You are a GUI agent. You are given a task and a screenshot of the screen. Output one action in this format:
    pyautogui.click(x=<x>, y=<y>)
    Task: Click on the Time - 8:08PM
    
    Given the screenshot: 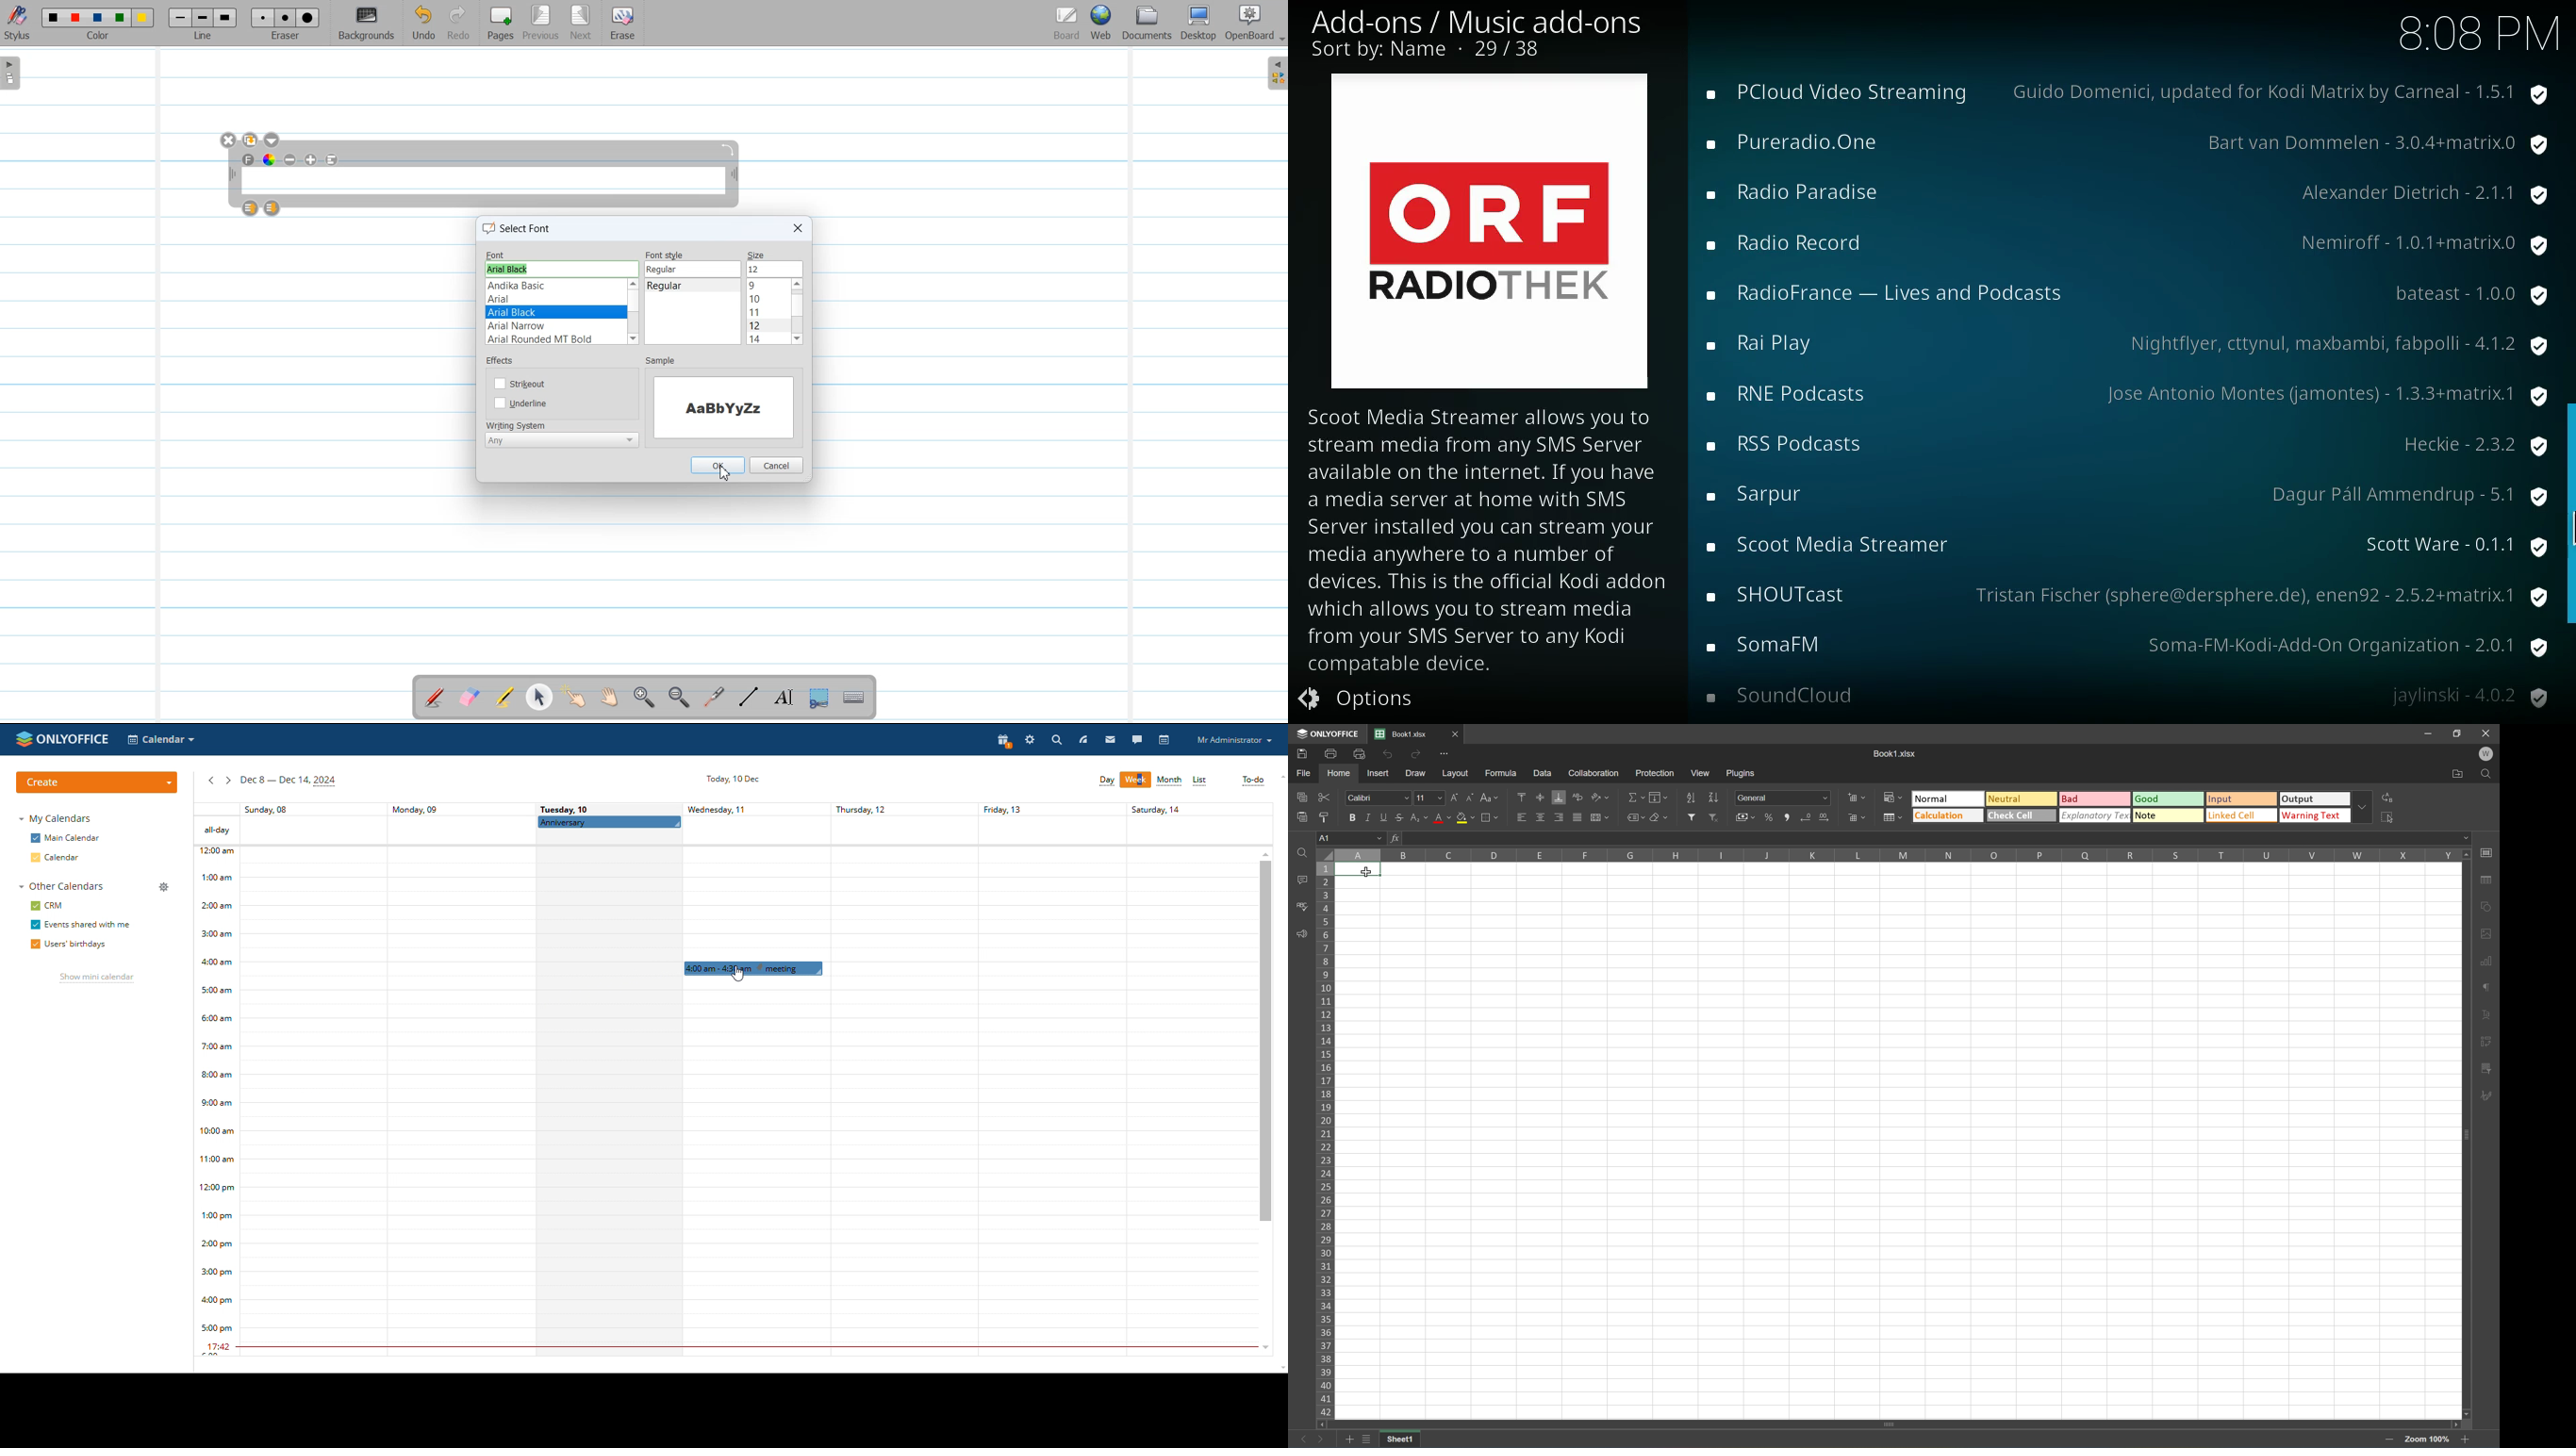 What is the action you would take?
    pyautogui.click(x=2476, y=33)
    